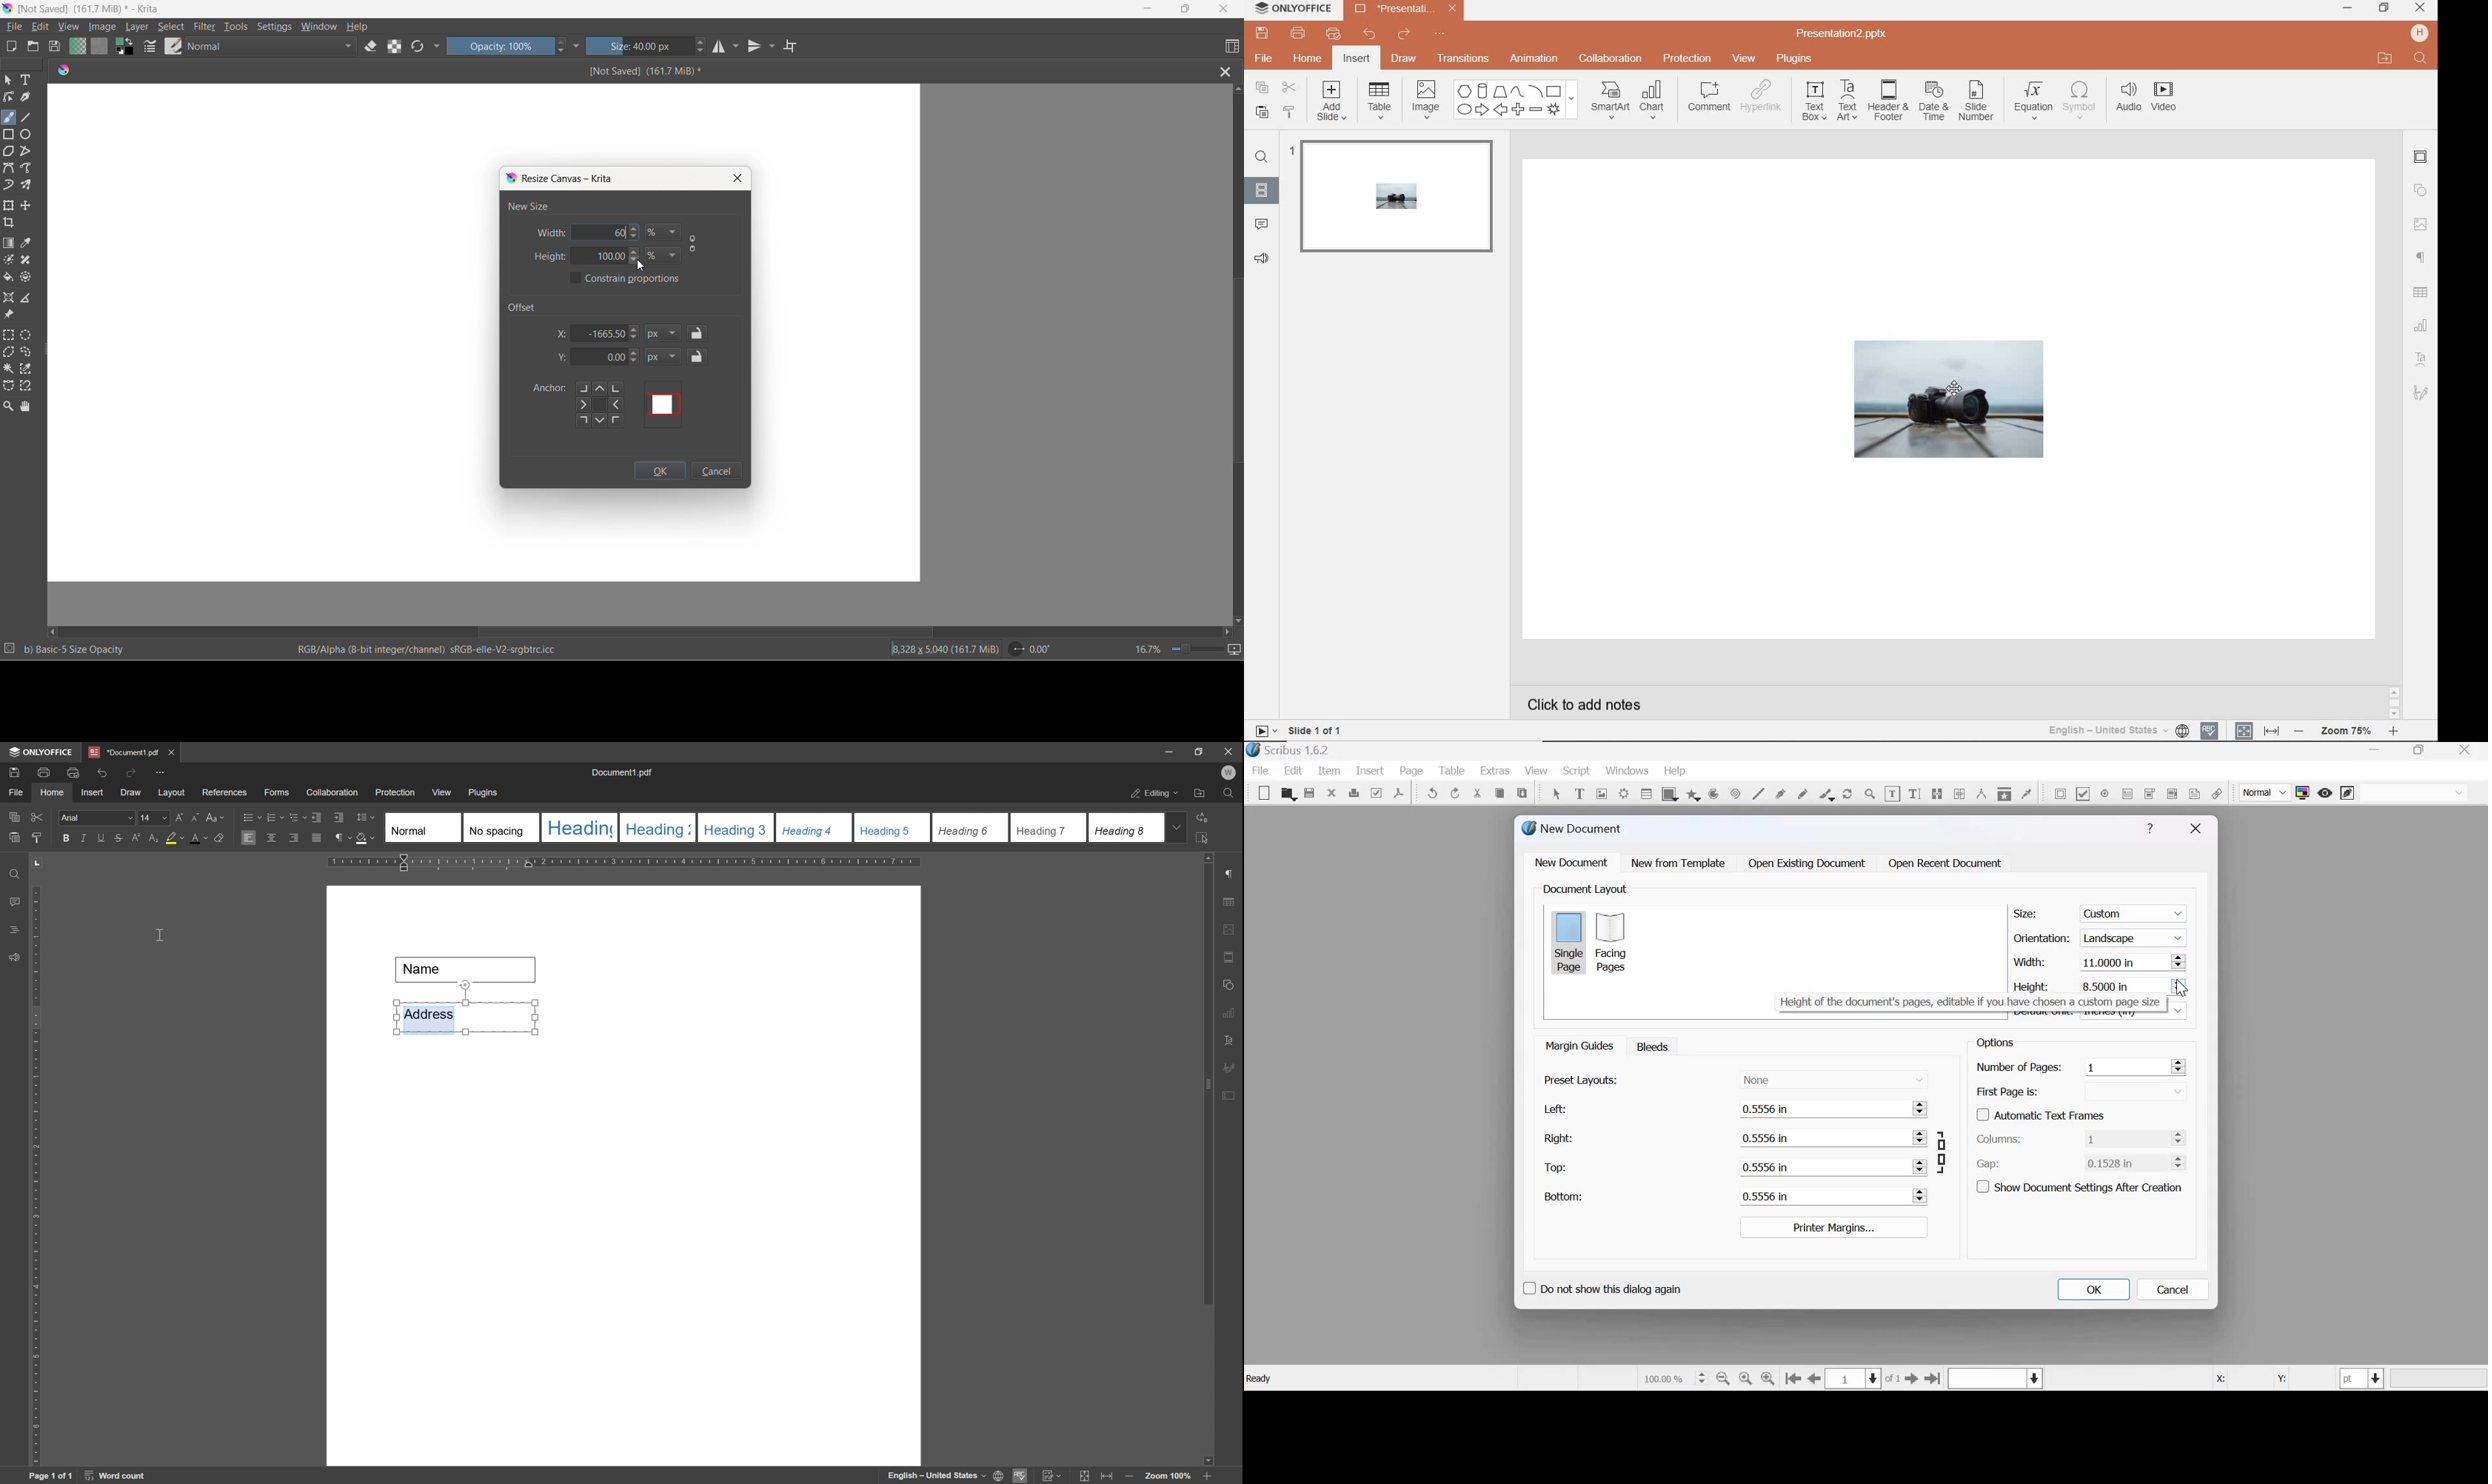 This screenshot has height=1484, width=2492. What do you see at coordinates (2420, 291) in the screenshot?
I see `table settings` at bounding box center [2420, 291].